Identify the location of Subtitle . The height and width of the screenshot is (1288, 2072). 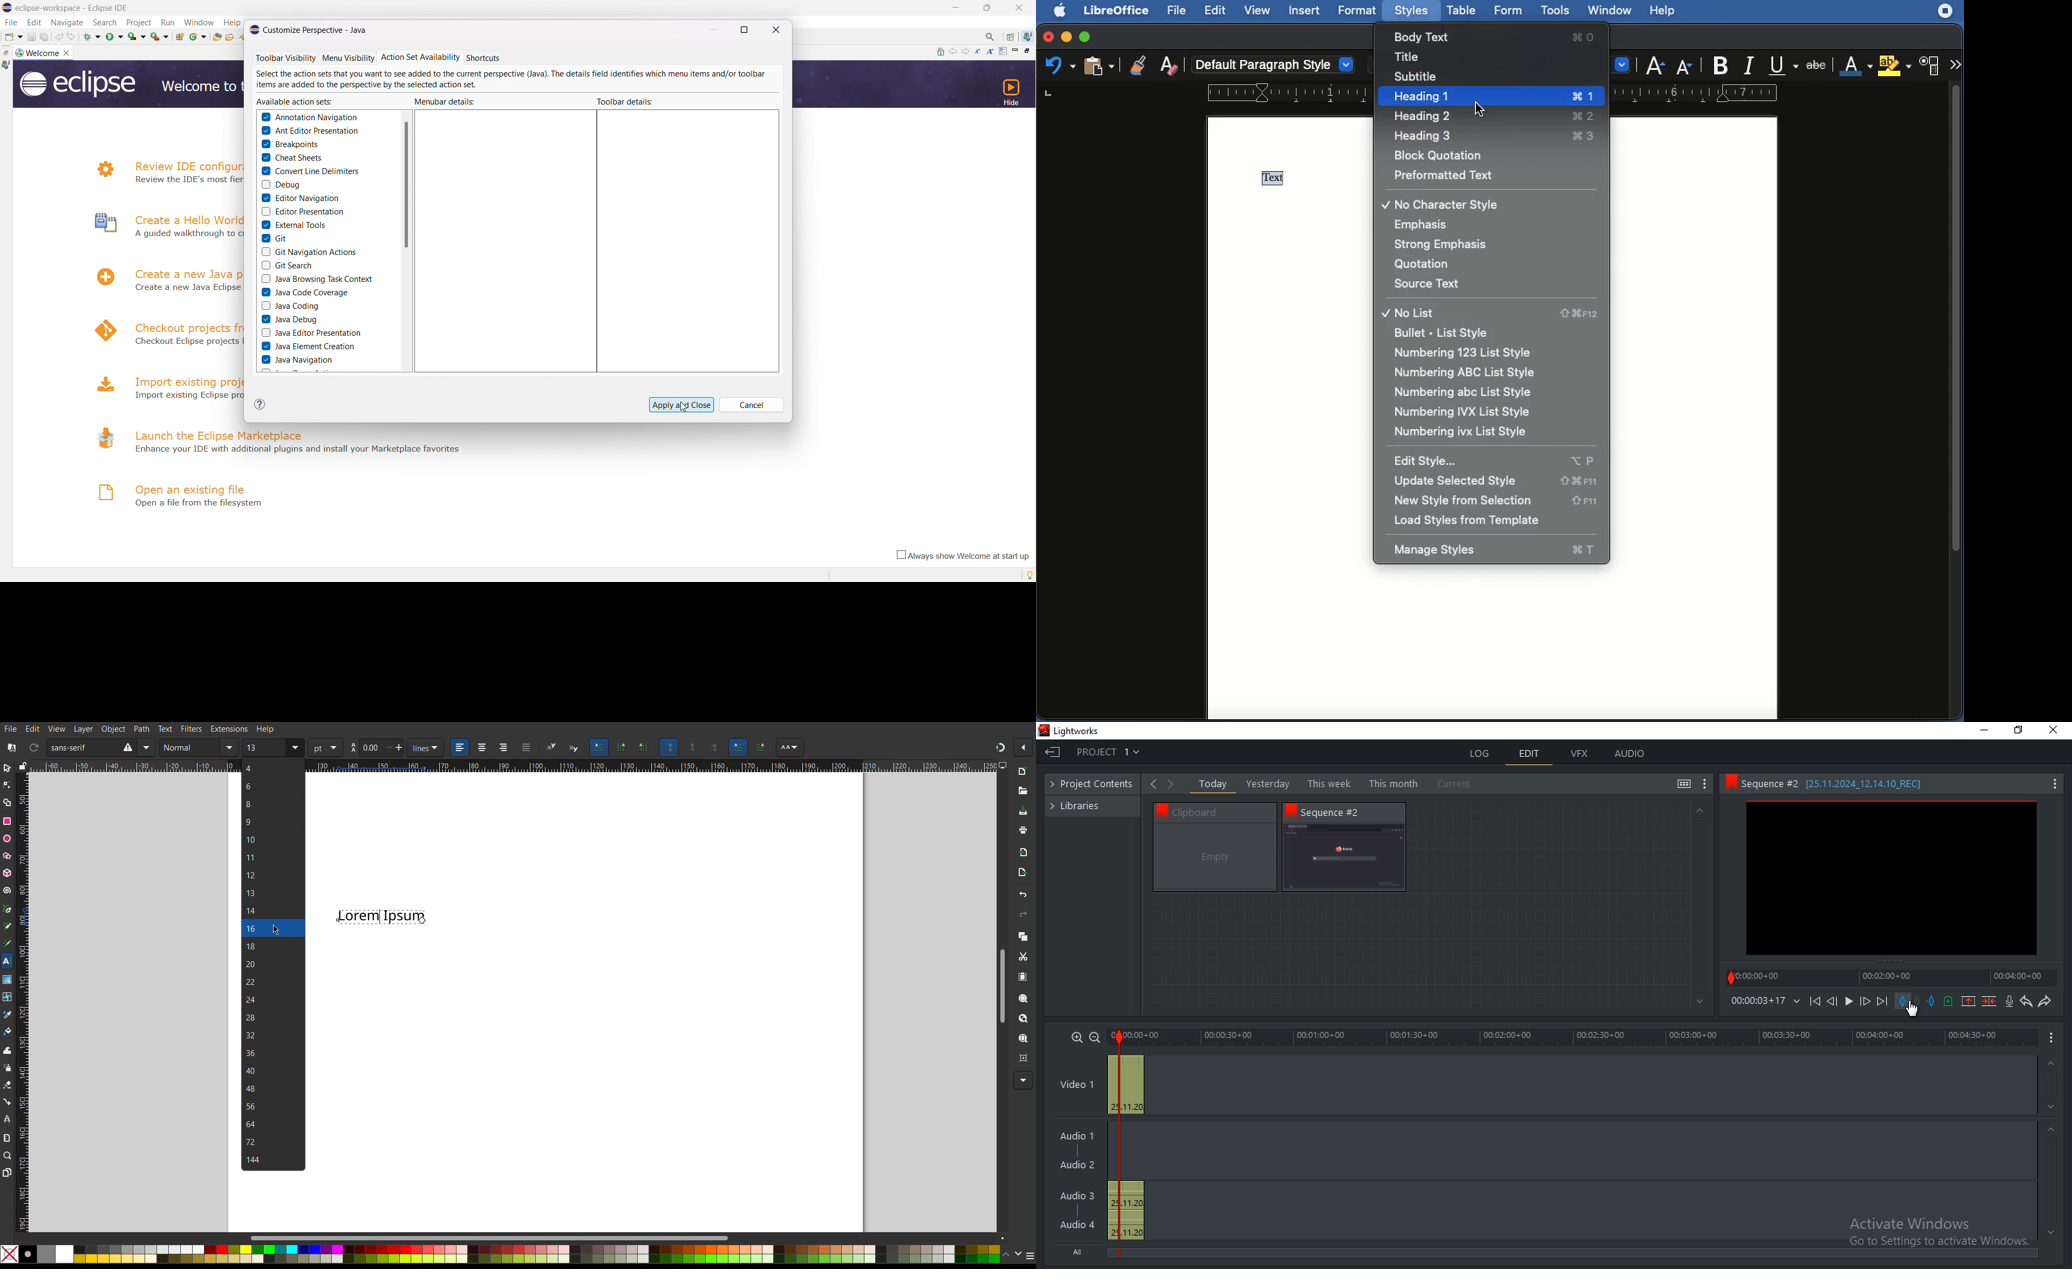
(1420, 77).